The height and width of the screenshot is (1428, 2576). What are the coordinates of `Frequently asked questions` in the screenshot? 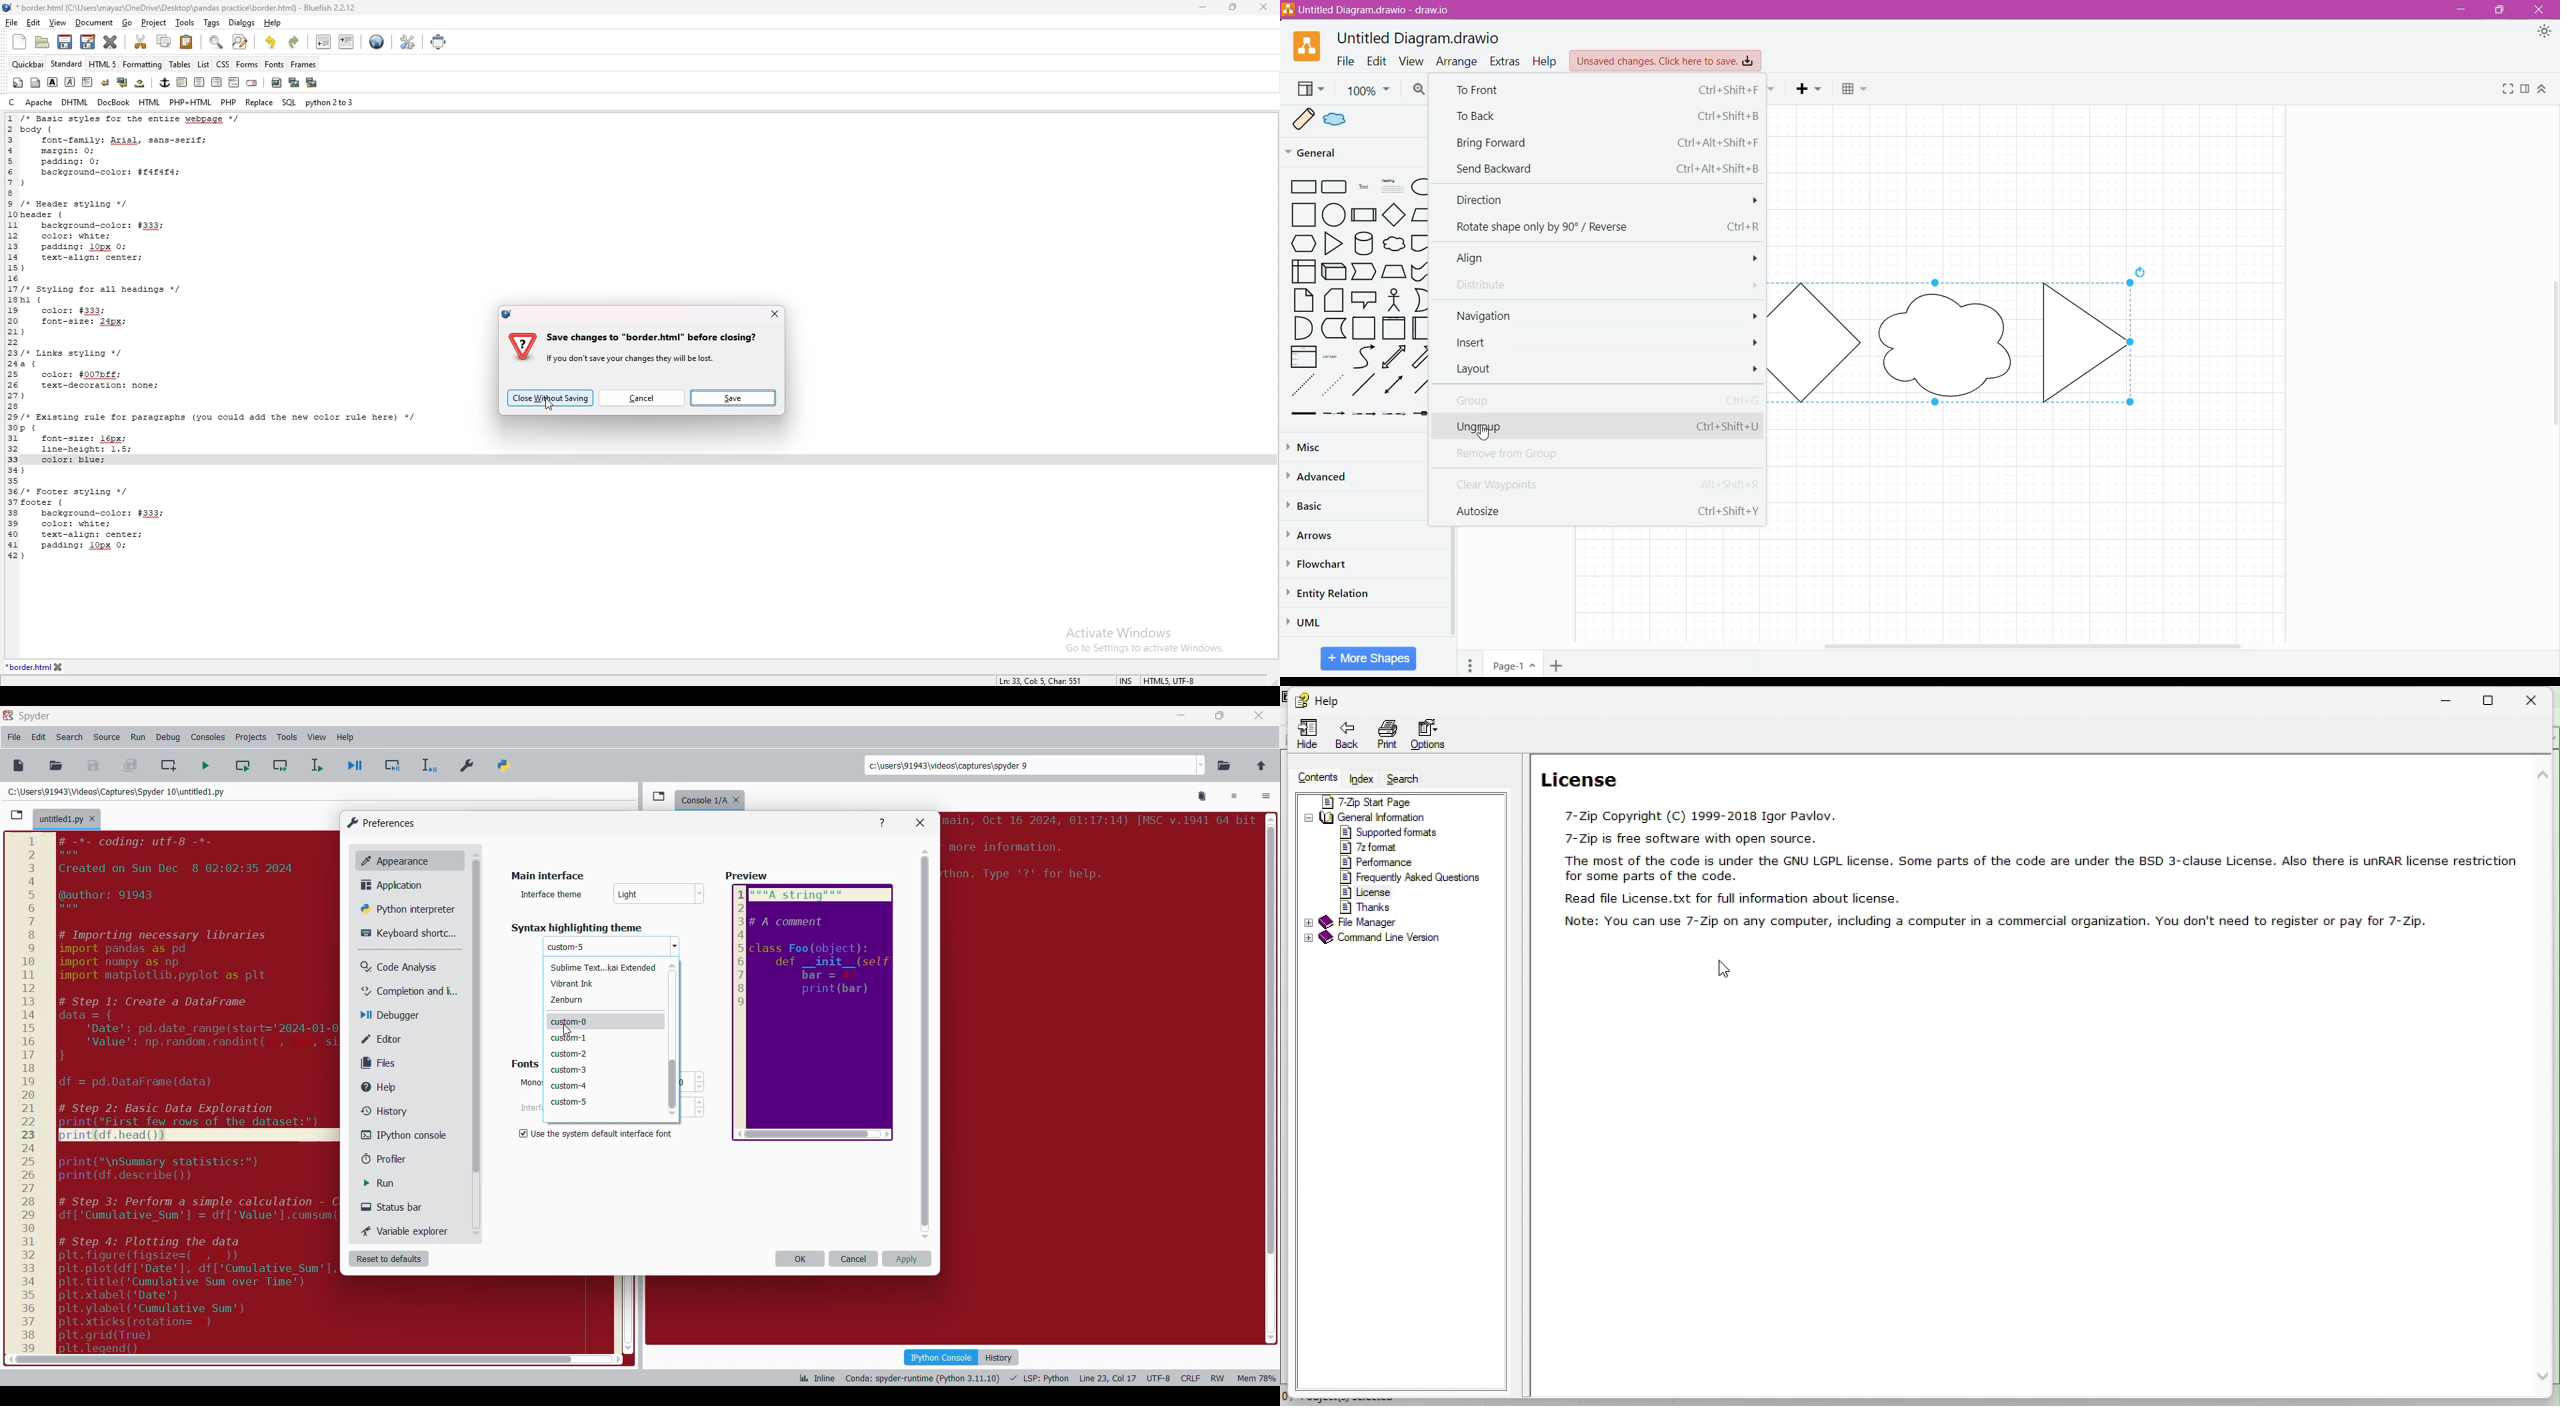 It's located at (1411, 878).